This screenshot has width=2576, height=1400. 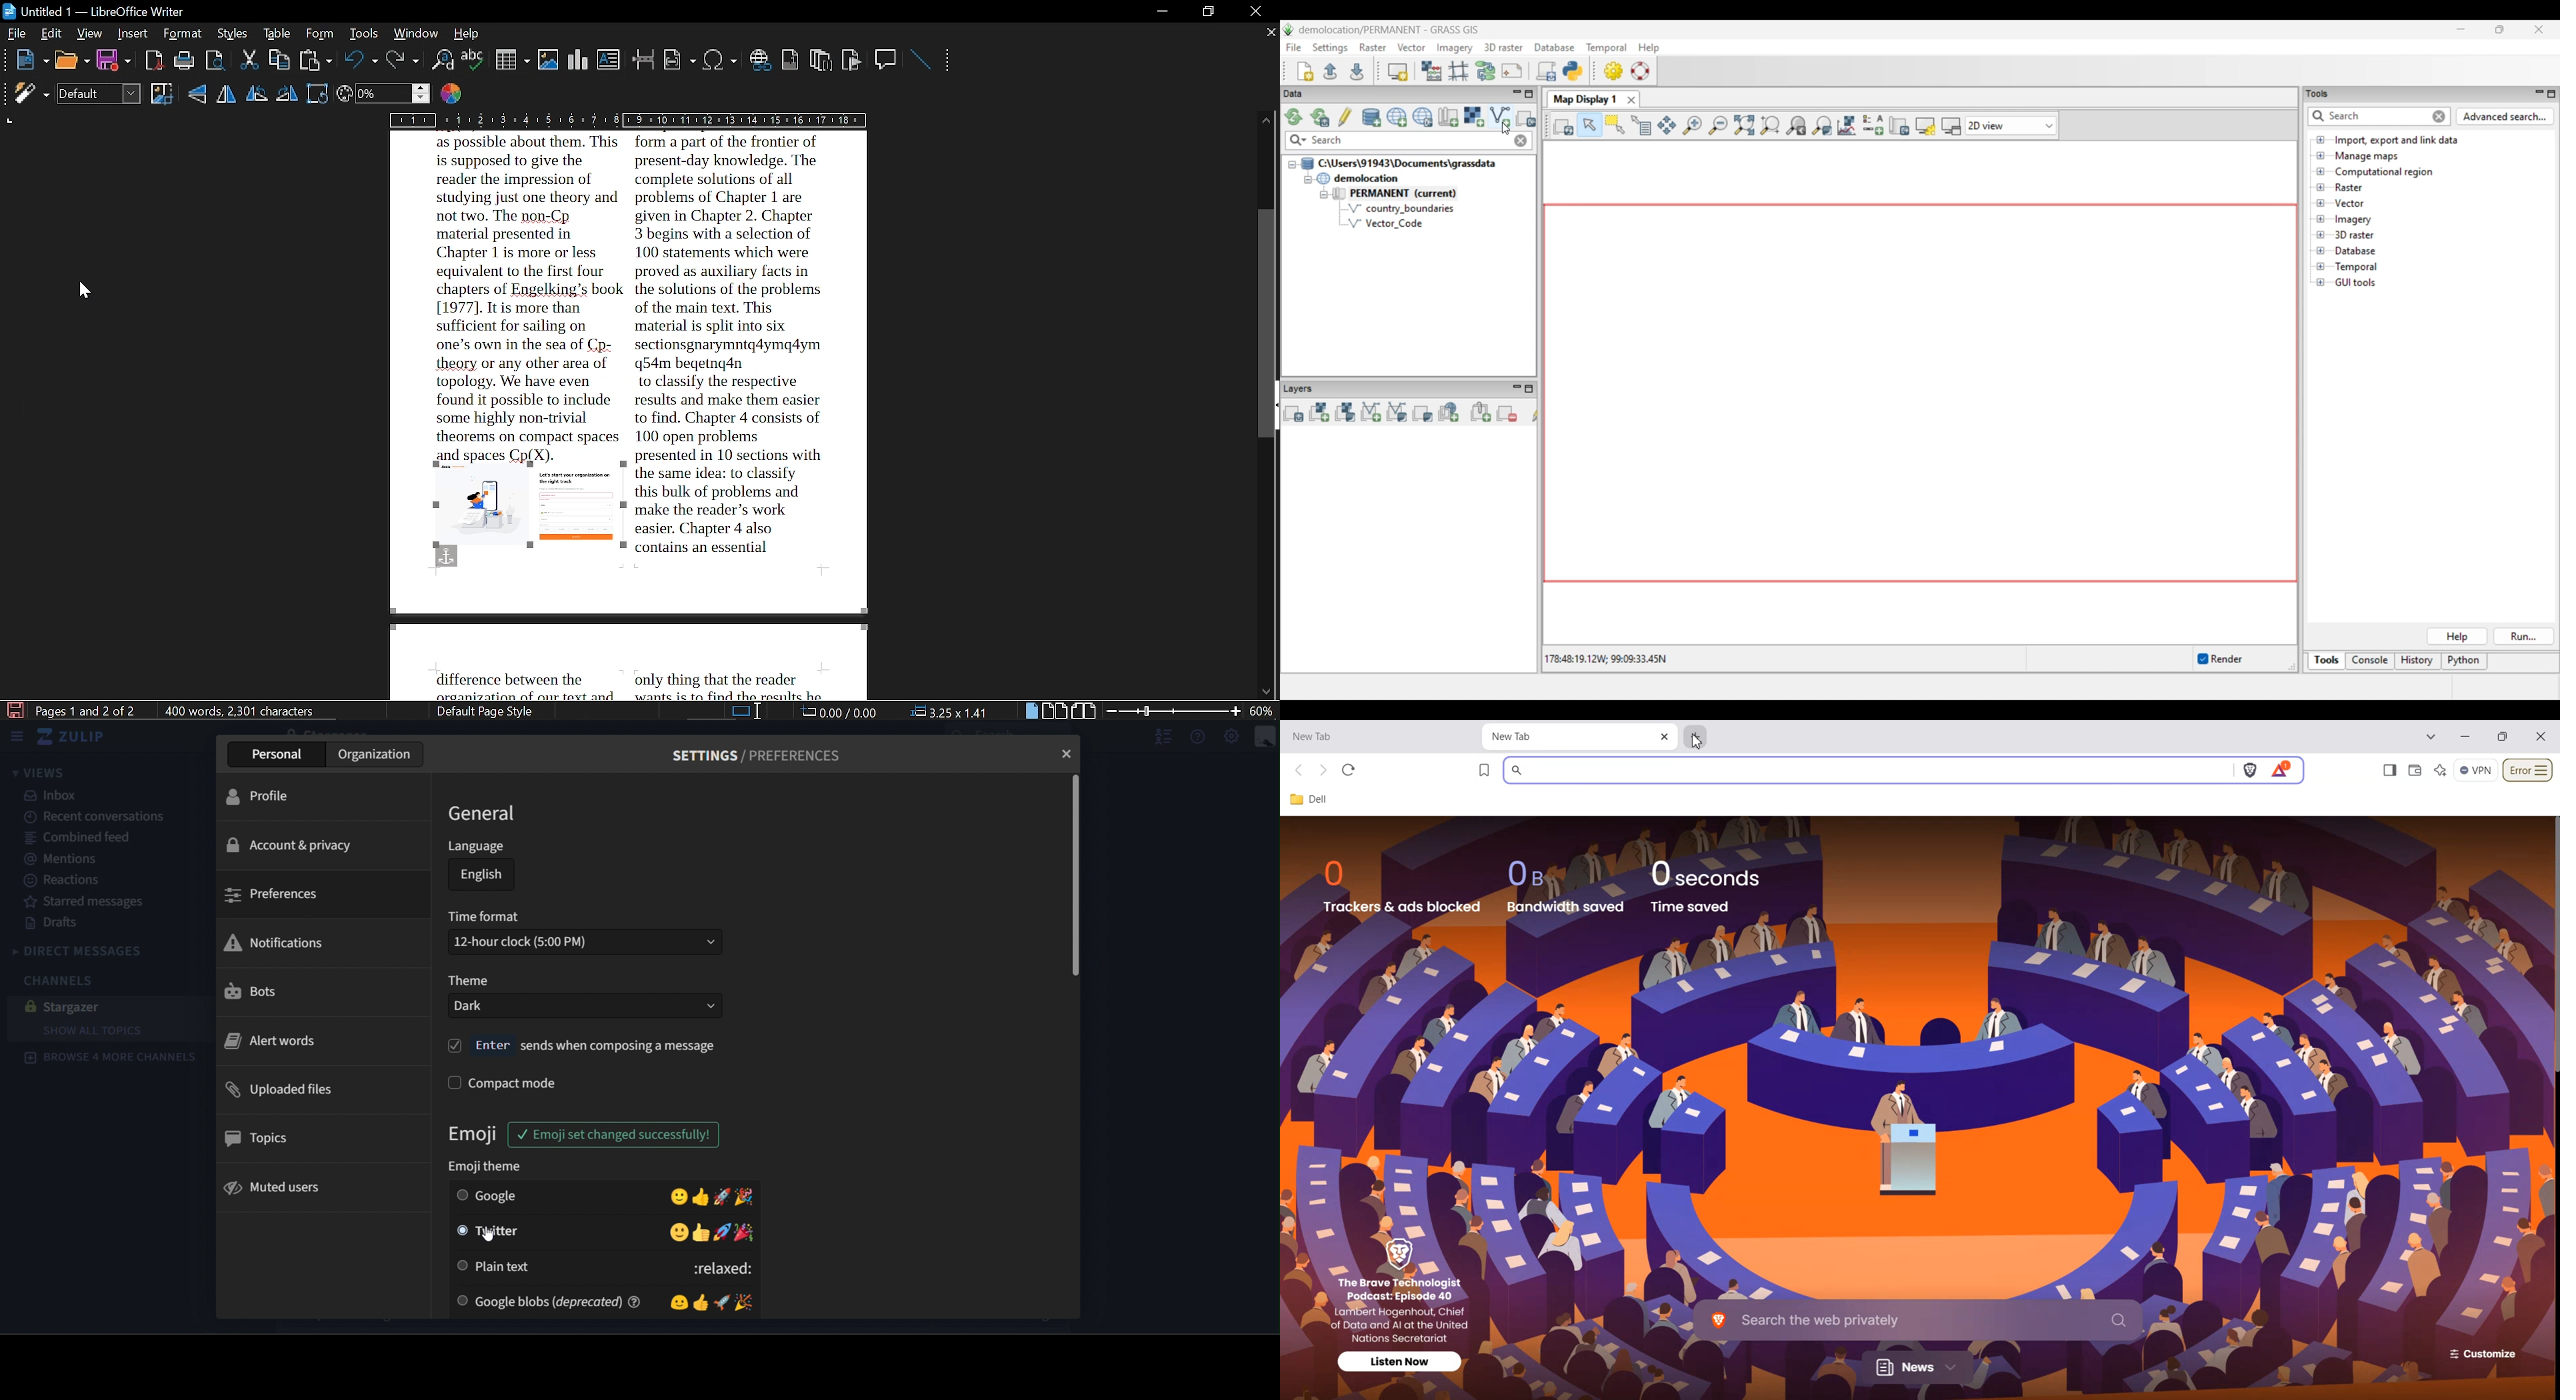 What do you see at coordinates (1055, 710) in the screenshot?
I see `multiple page view` at bounding box center [1055, 710].